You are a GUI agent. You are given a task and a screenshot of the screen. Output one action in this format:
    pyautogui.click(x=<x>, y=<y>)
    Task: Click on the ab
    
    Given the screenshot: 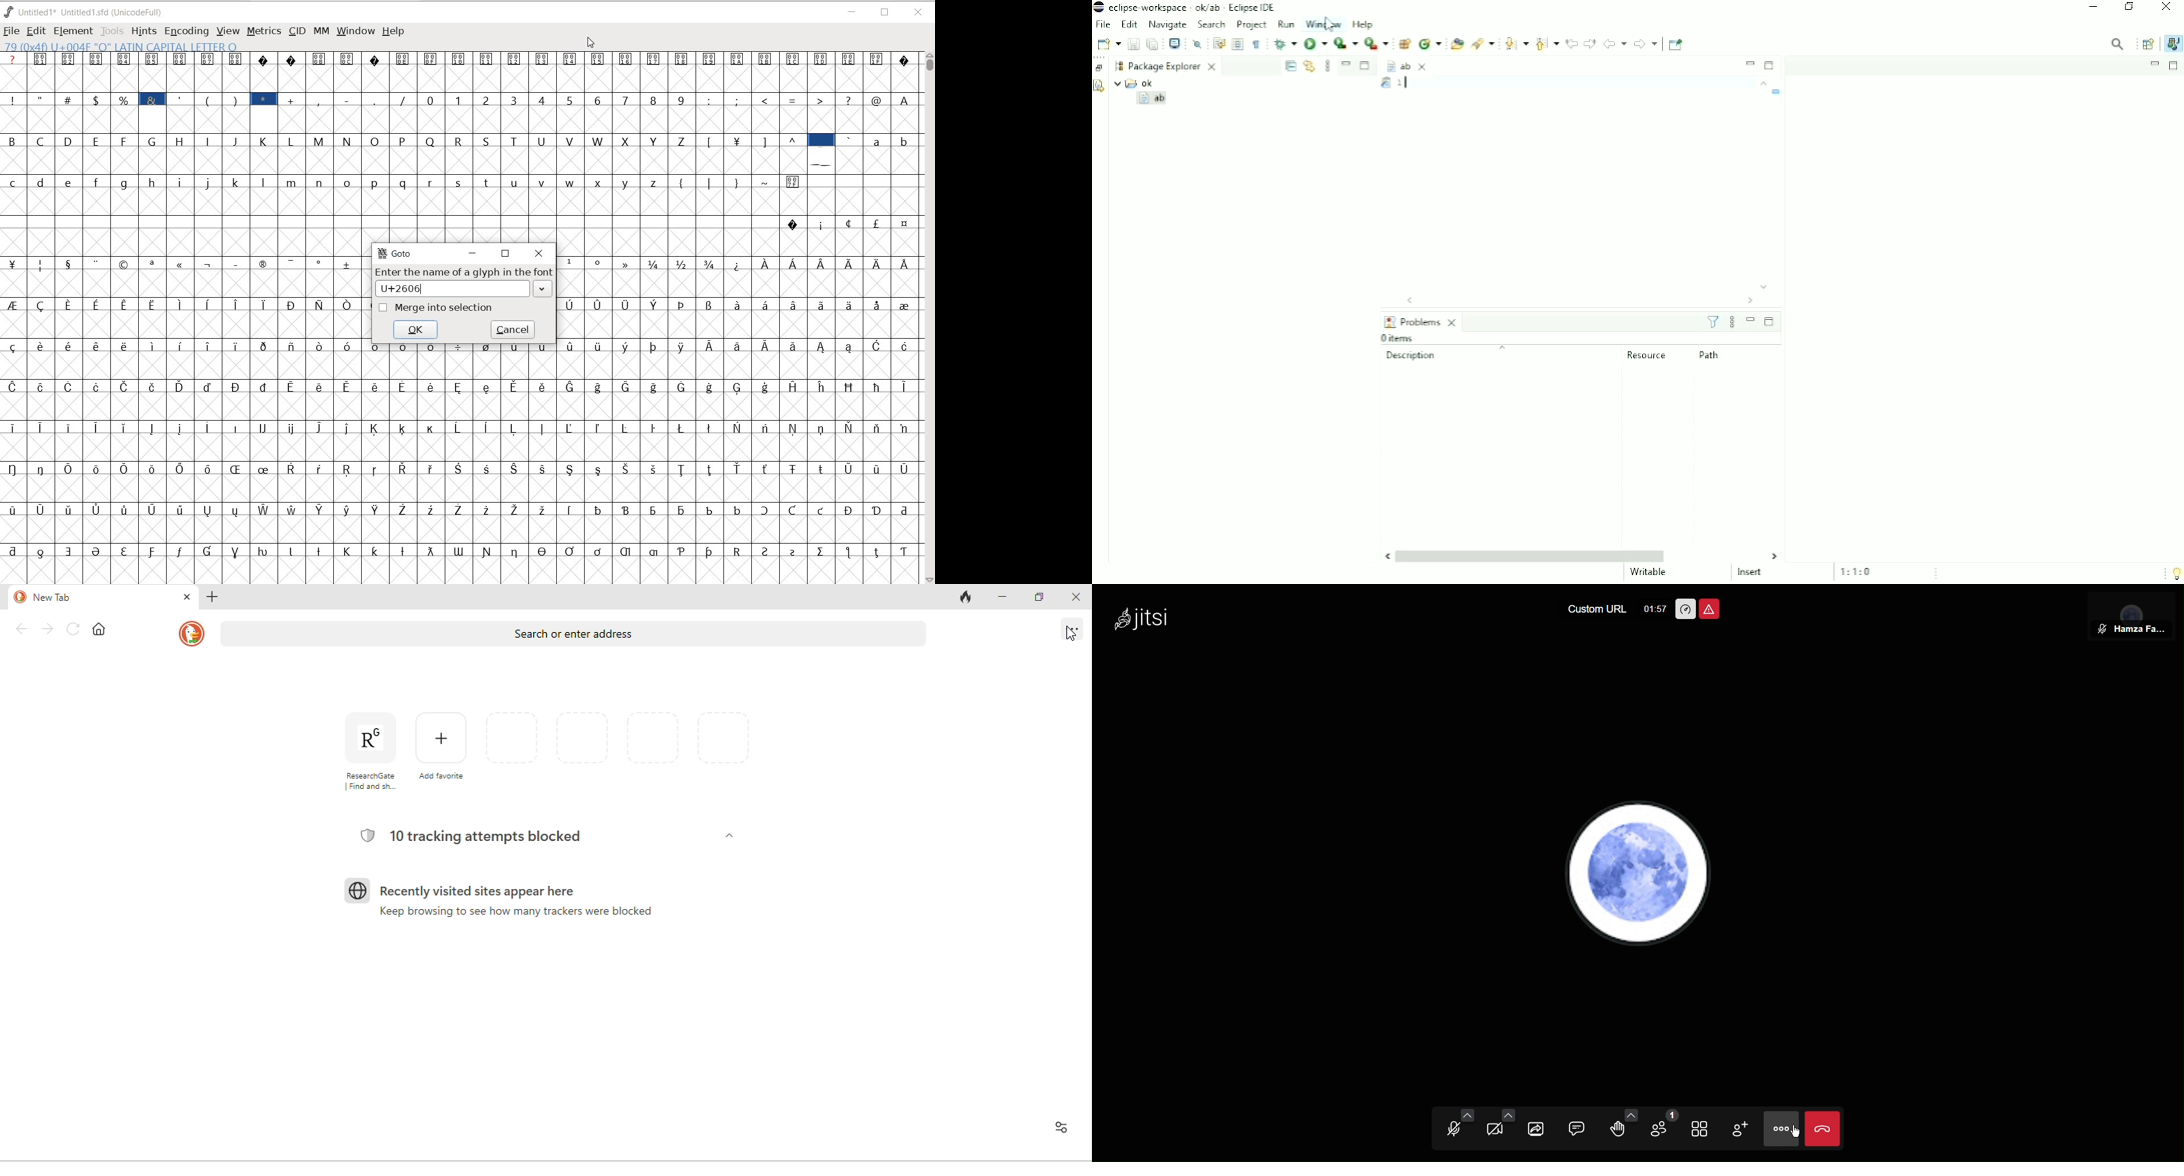 What is the action you would take?
    pyautogui.click(x=1407, y=64)
    